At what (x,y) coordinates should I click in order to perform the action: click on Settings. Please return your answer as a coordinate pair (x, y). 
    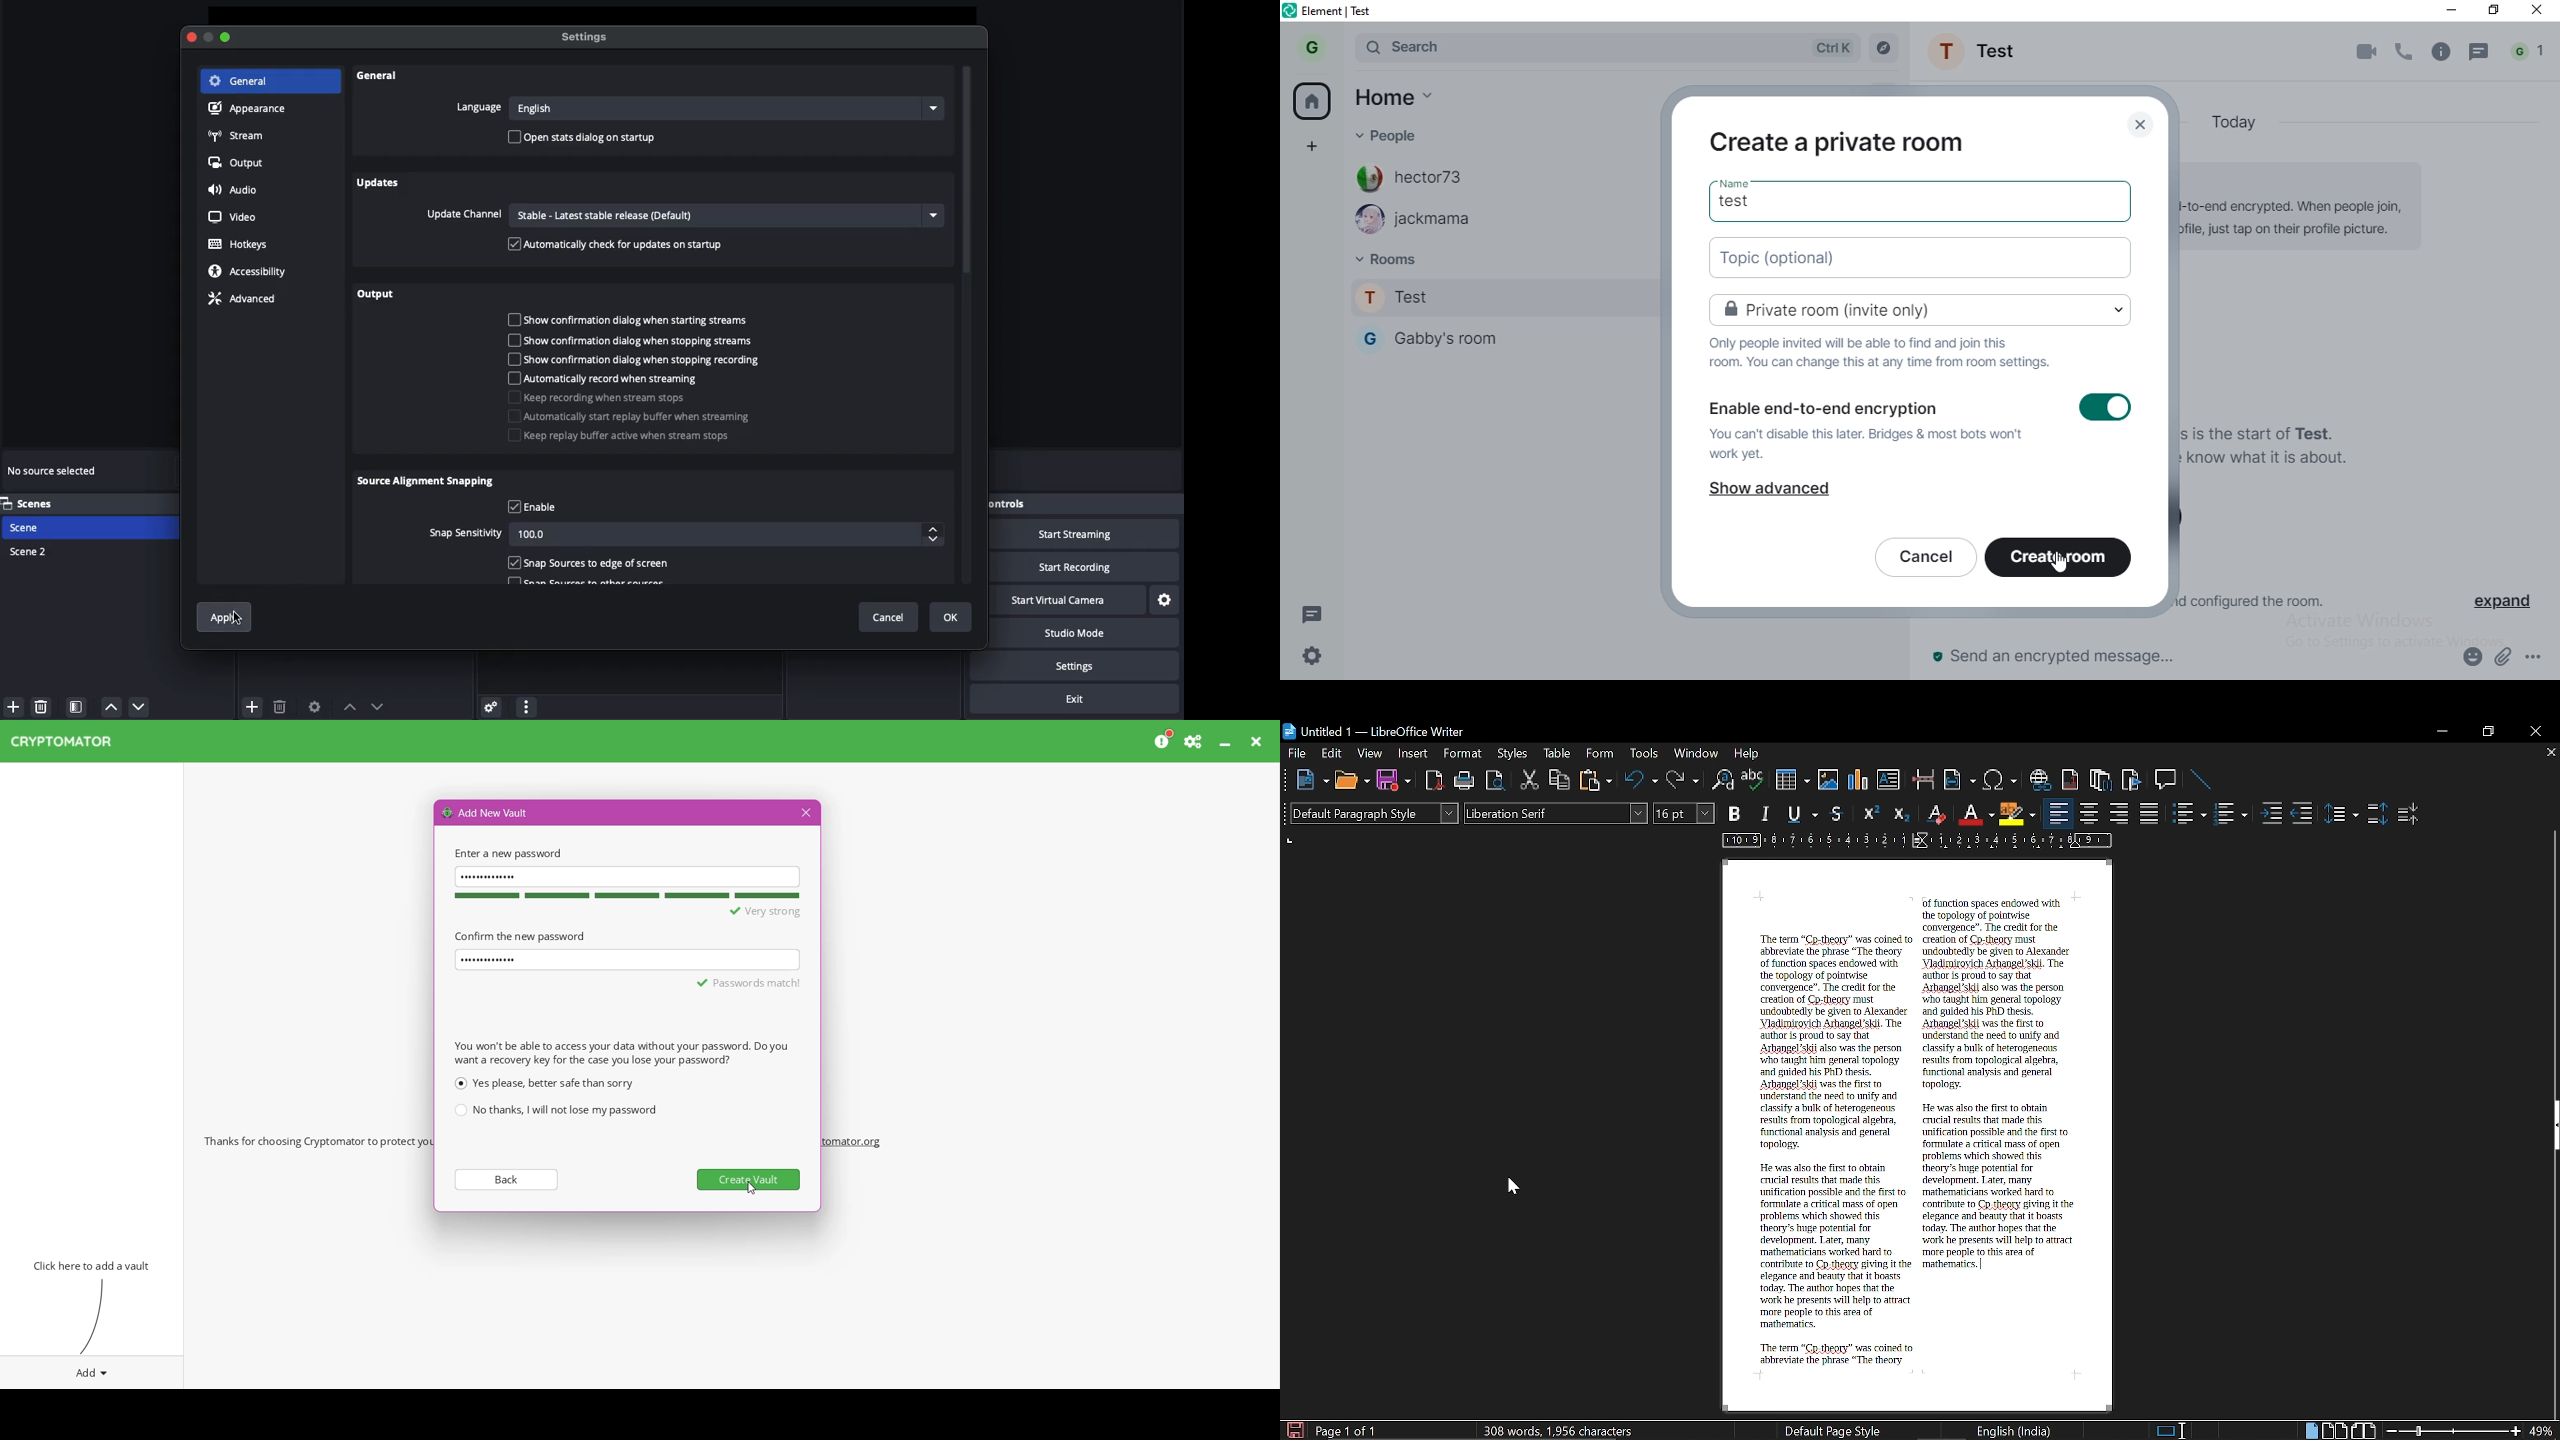
    Looking at the image, I should click on (588, 38).